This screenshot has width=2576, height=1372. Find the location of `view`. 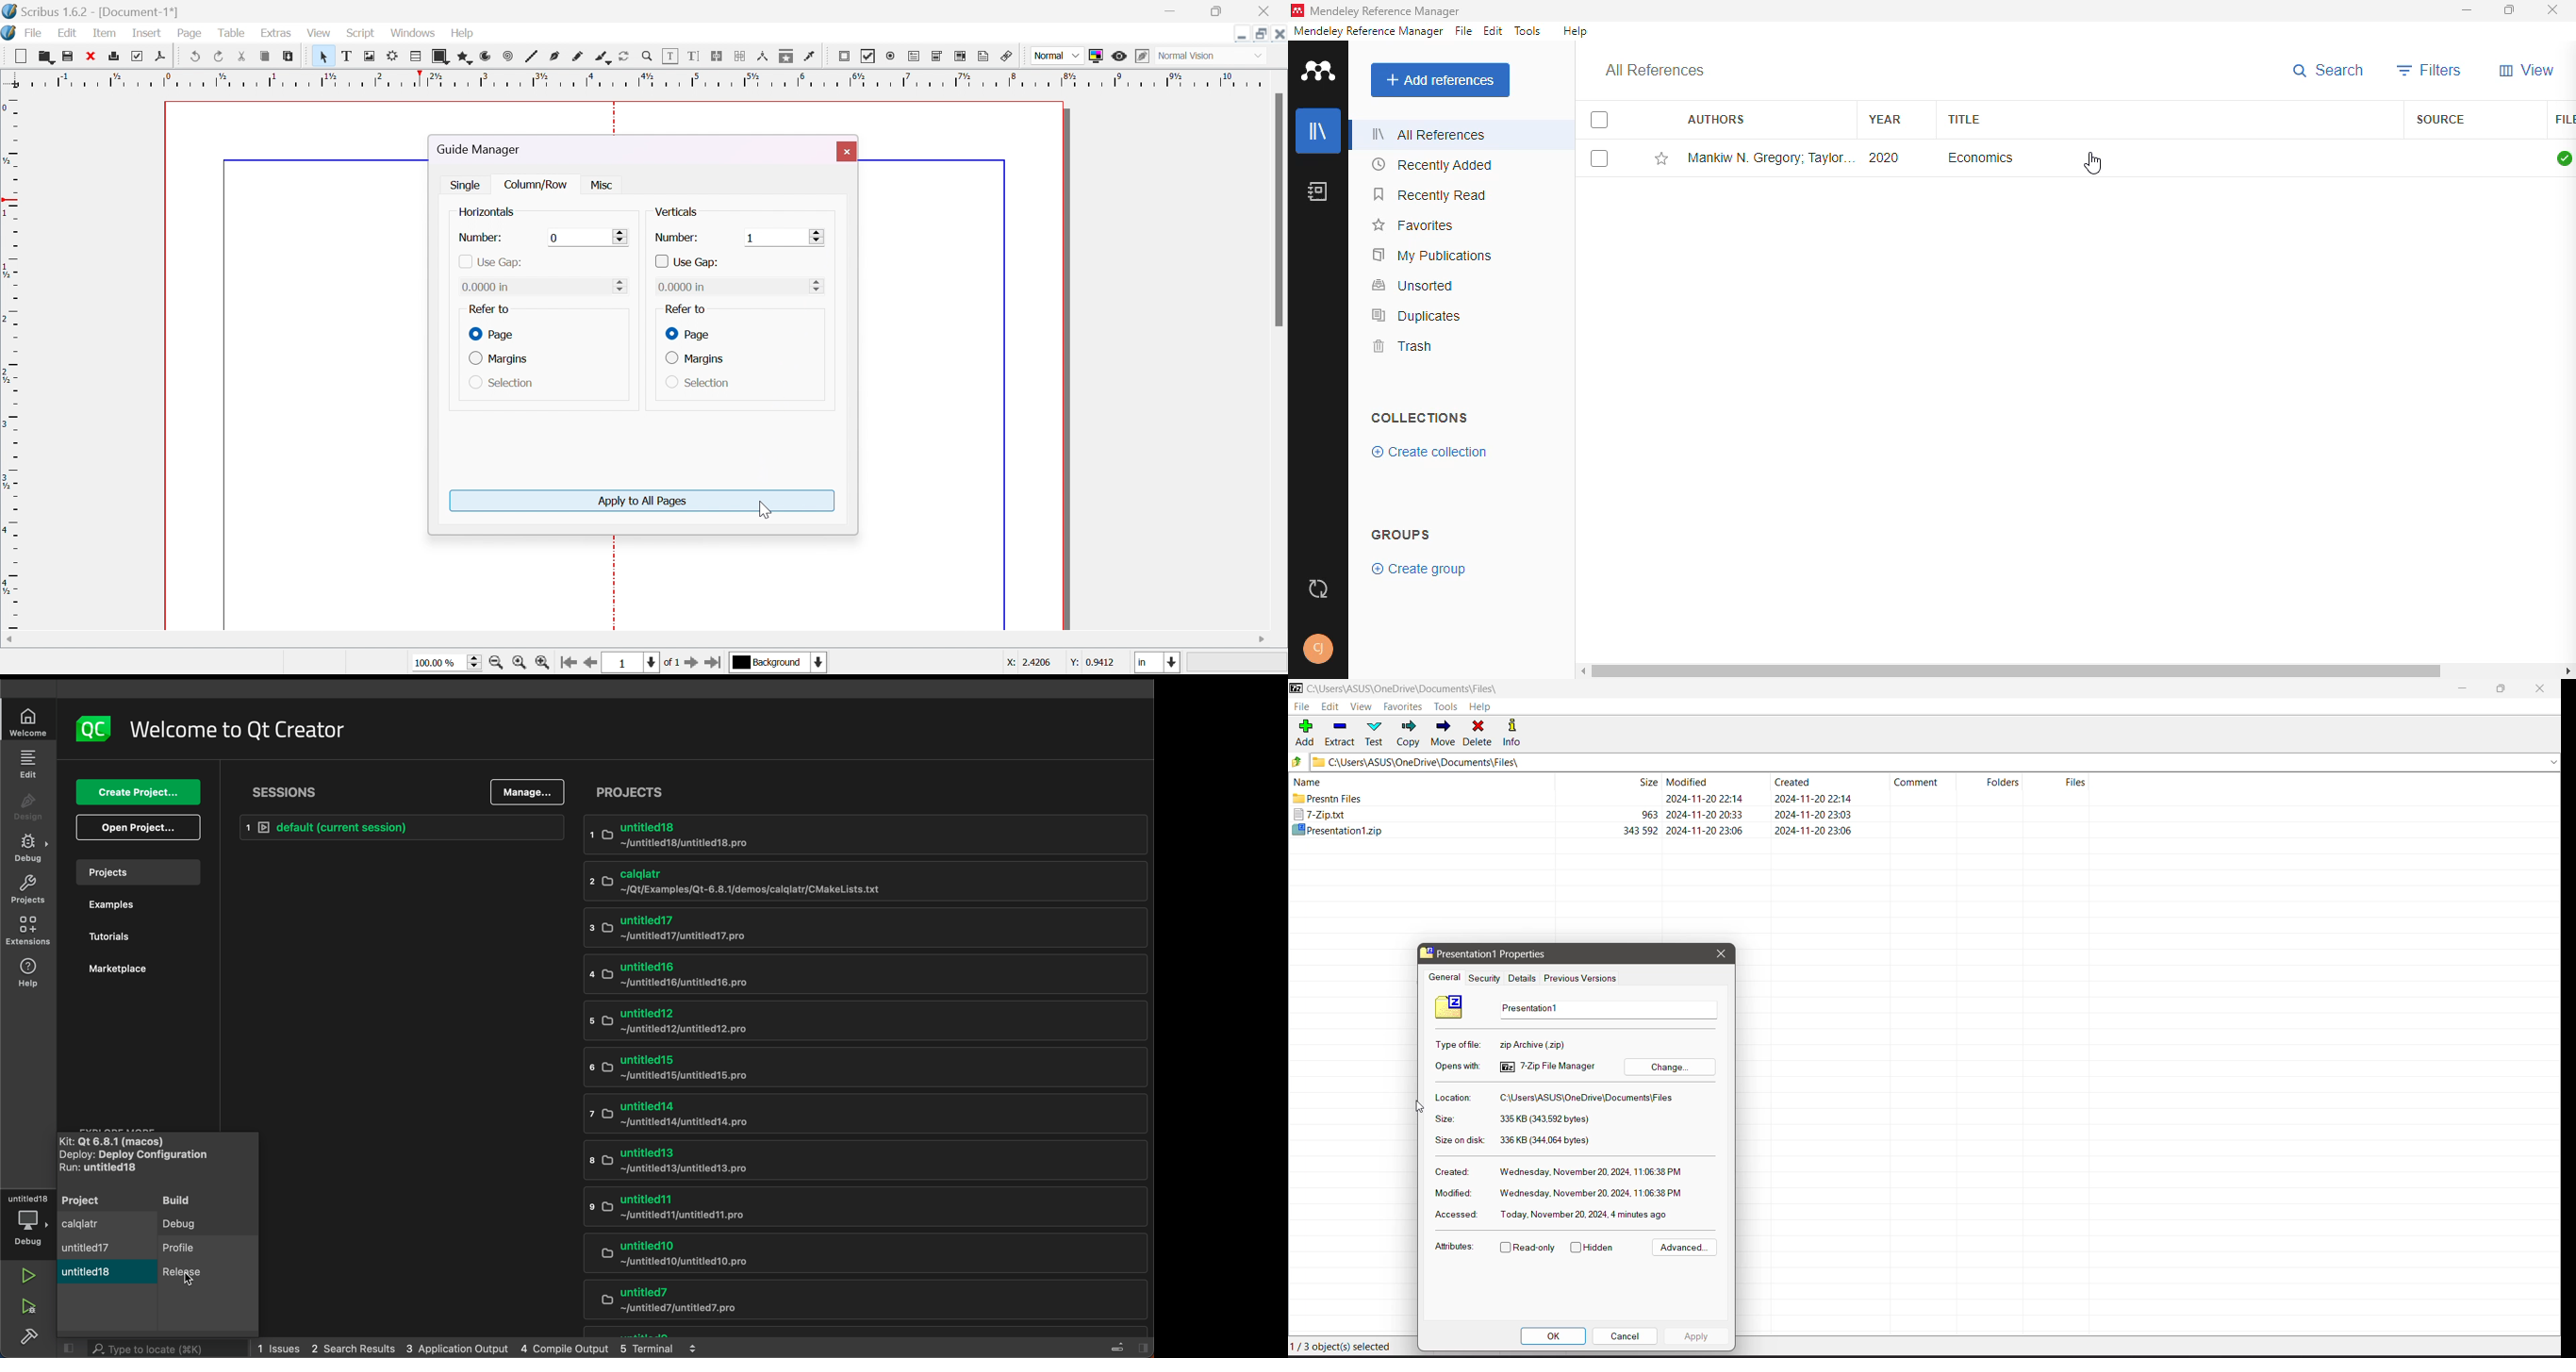

view is located at coordinates (319, 33).